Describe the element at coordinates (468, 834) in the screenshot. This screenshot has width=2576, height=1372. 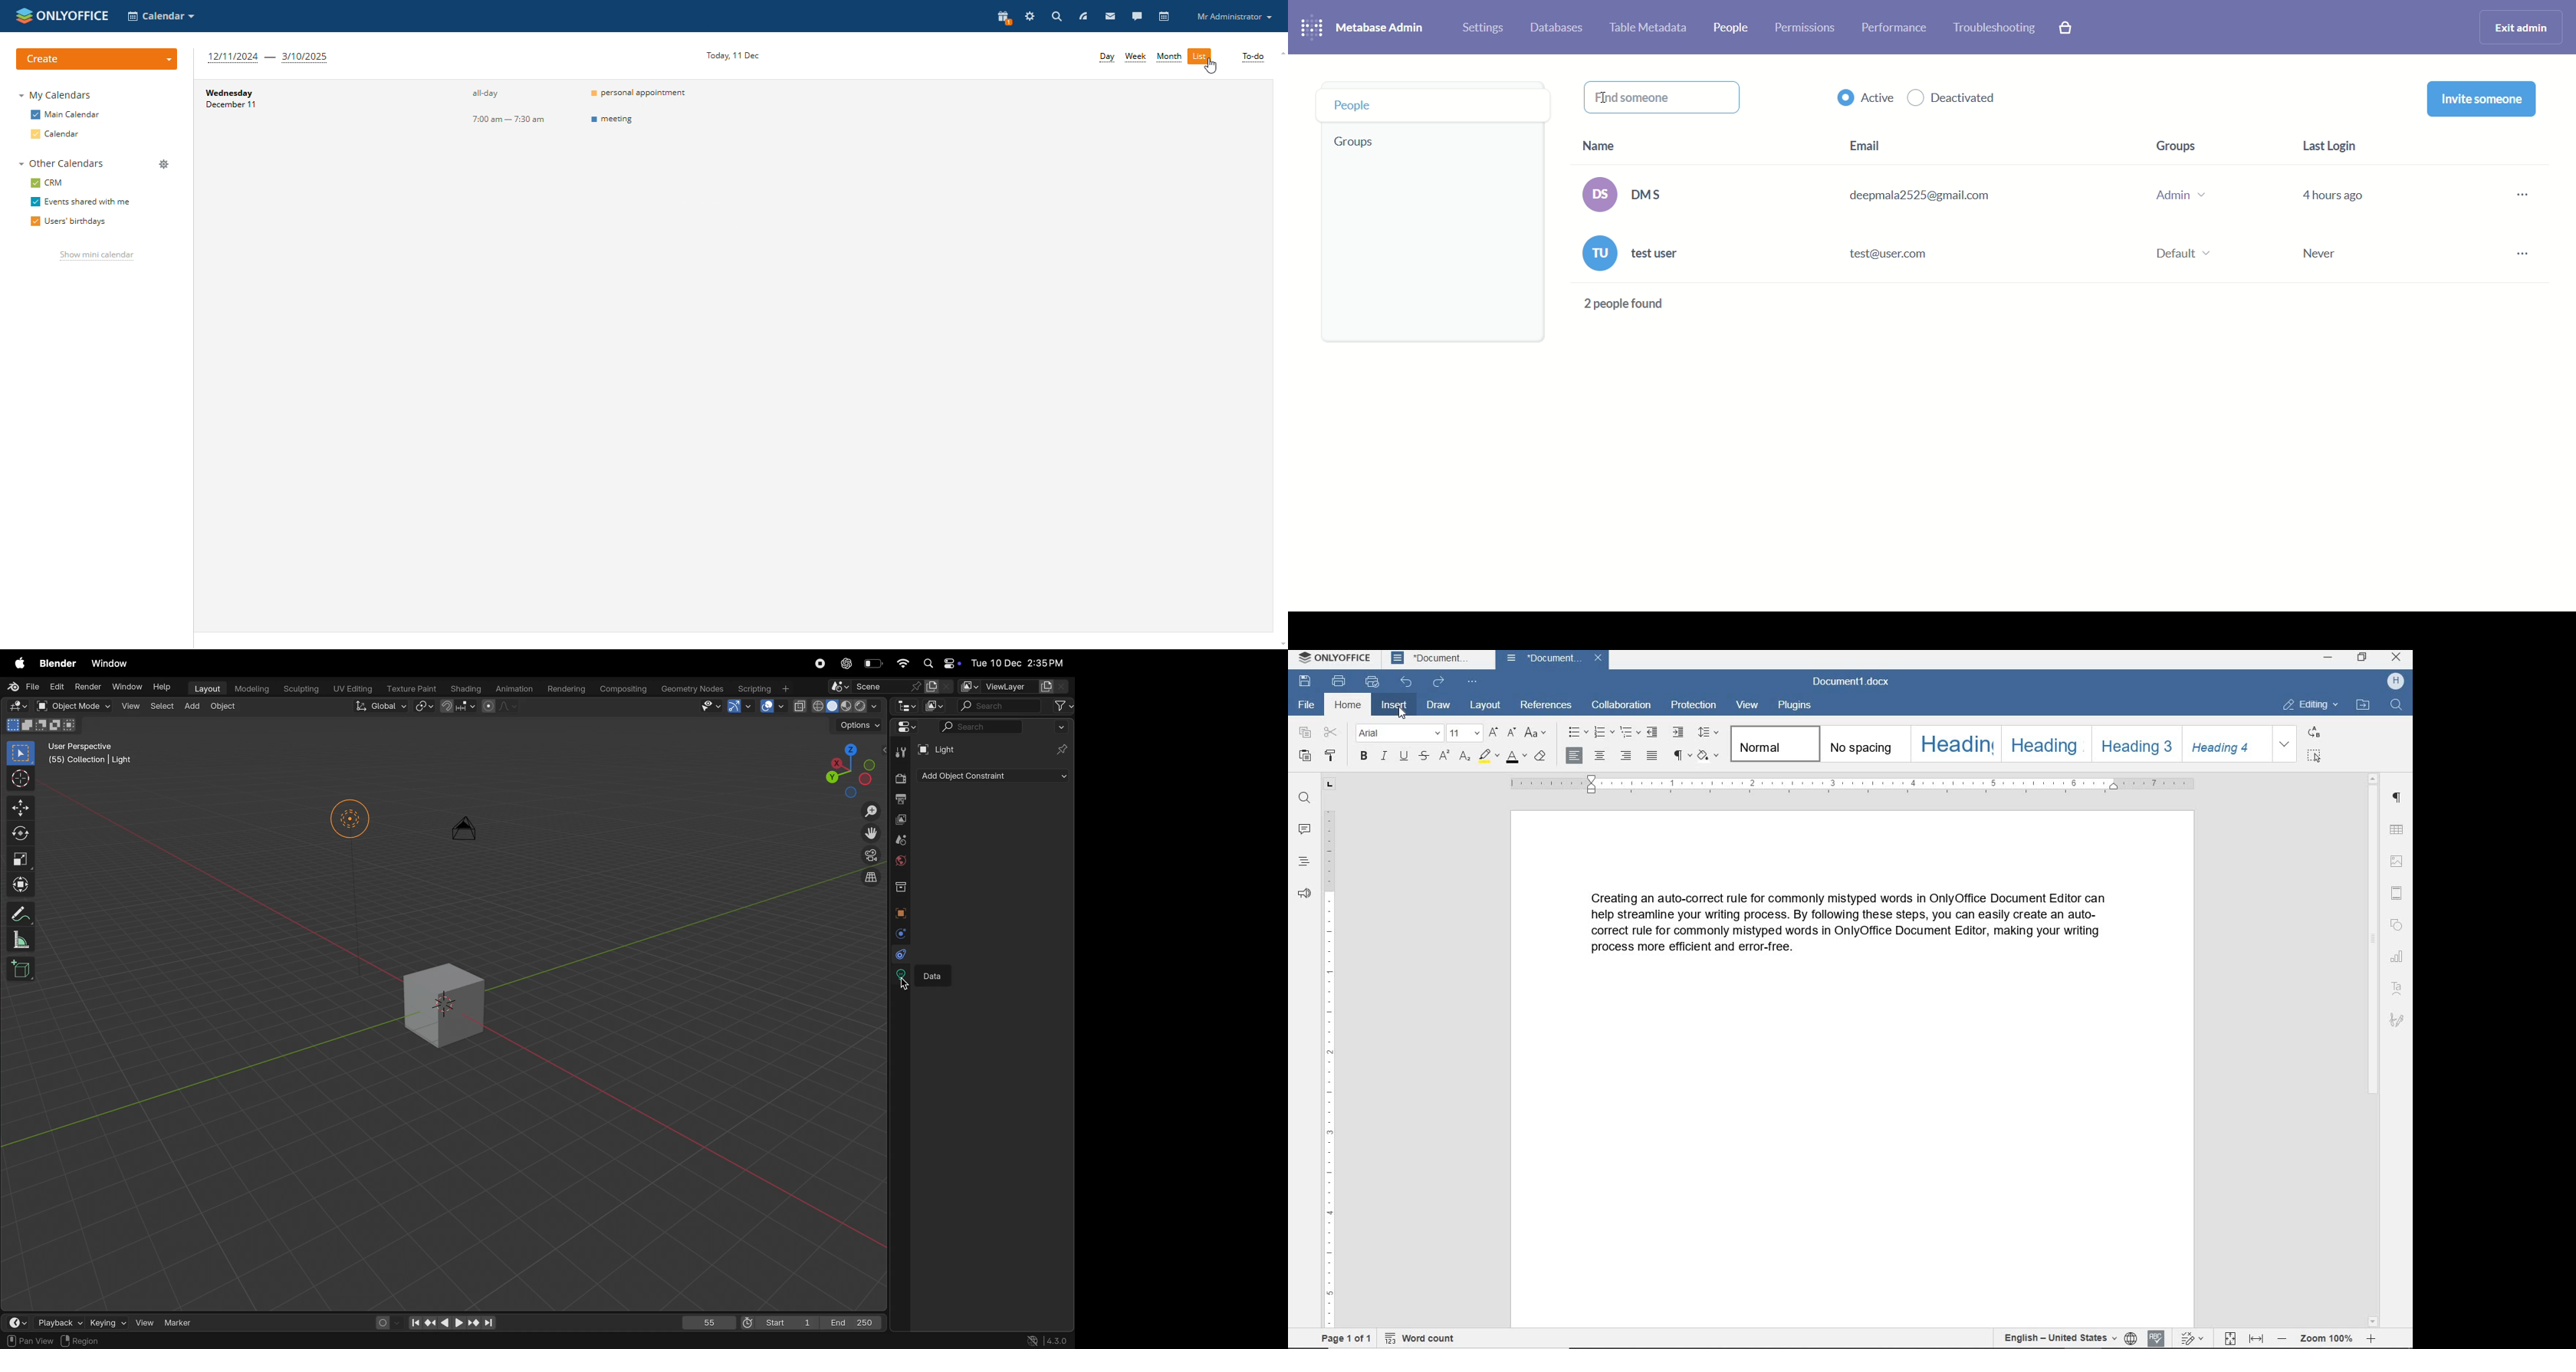
I see `camera` at that location.